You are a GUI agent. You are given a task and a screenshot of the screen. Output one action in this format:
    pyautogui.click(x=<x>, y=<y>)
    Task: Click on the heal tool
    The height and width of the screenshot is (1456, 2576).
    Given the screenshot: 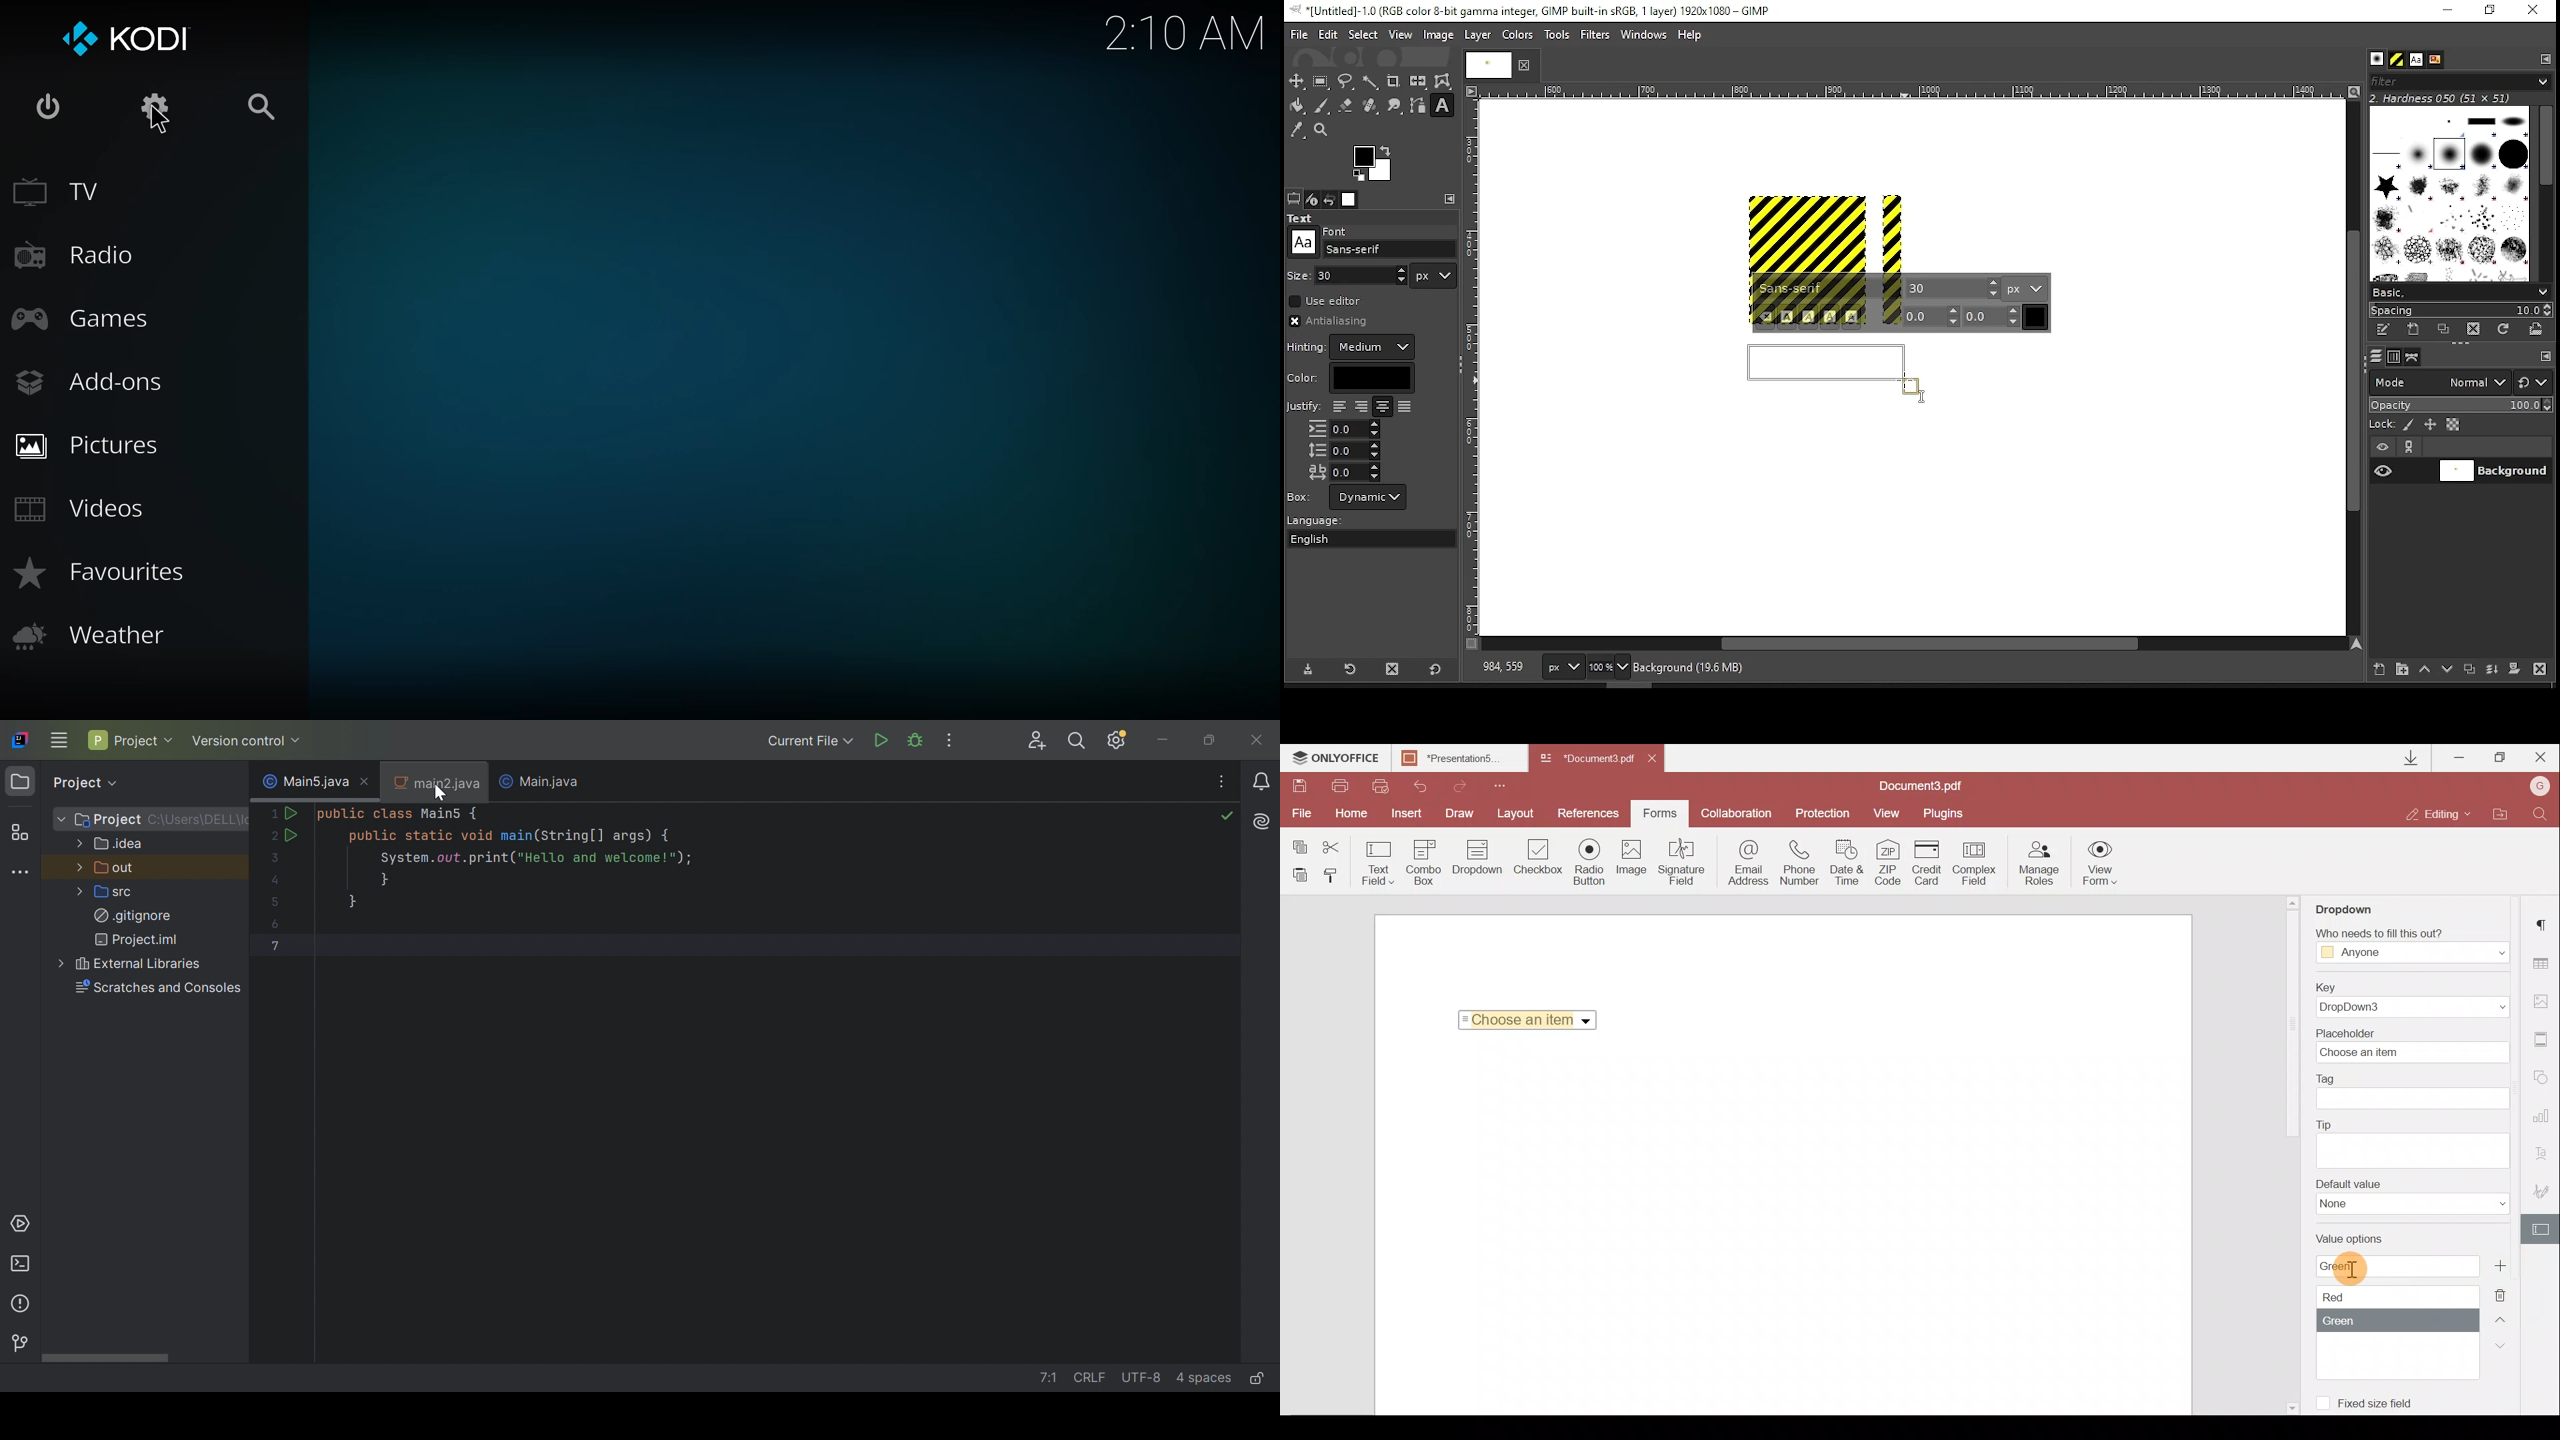 What is the action you would take?
    pyautogui.click(x=1372, y=107)
    